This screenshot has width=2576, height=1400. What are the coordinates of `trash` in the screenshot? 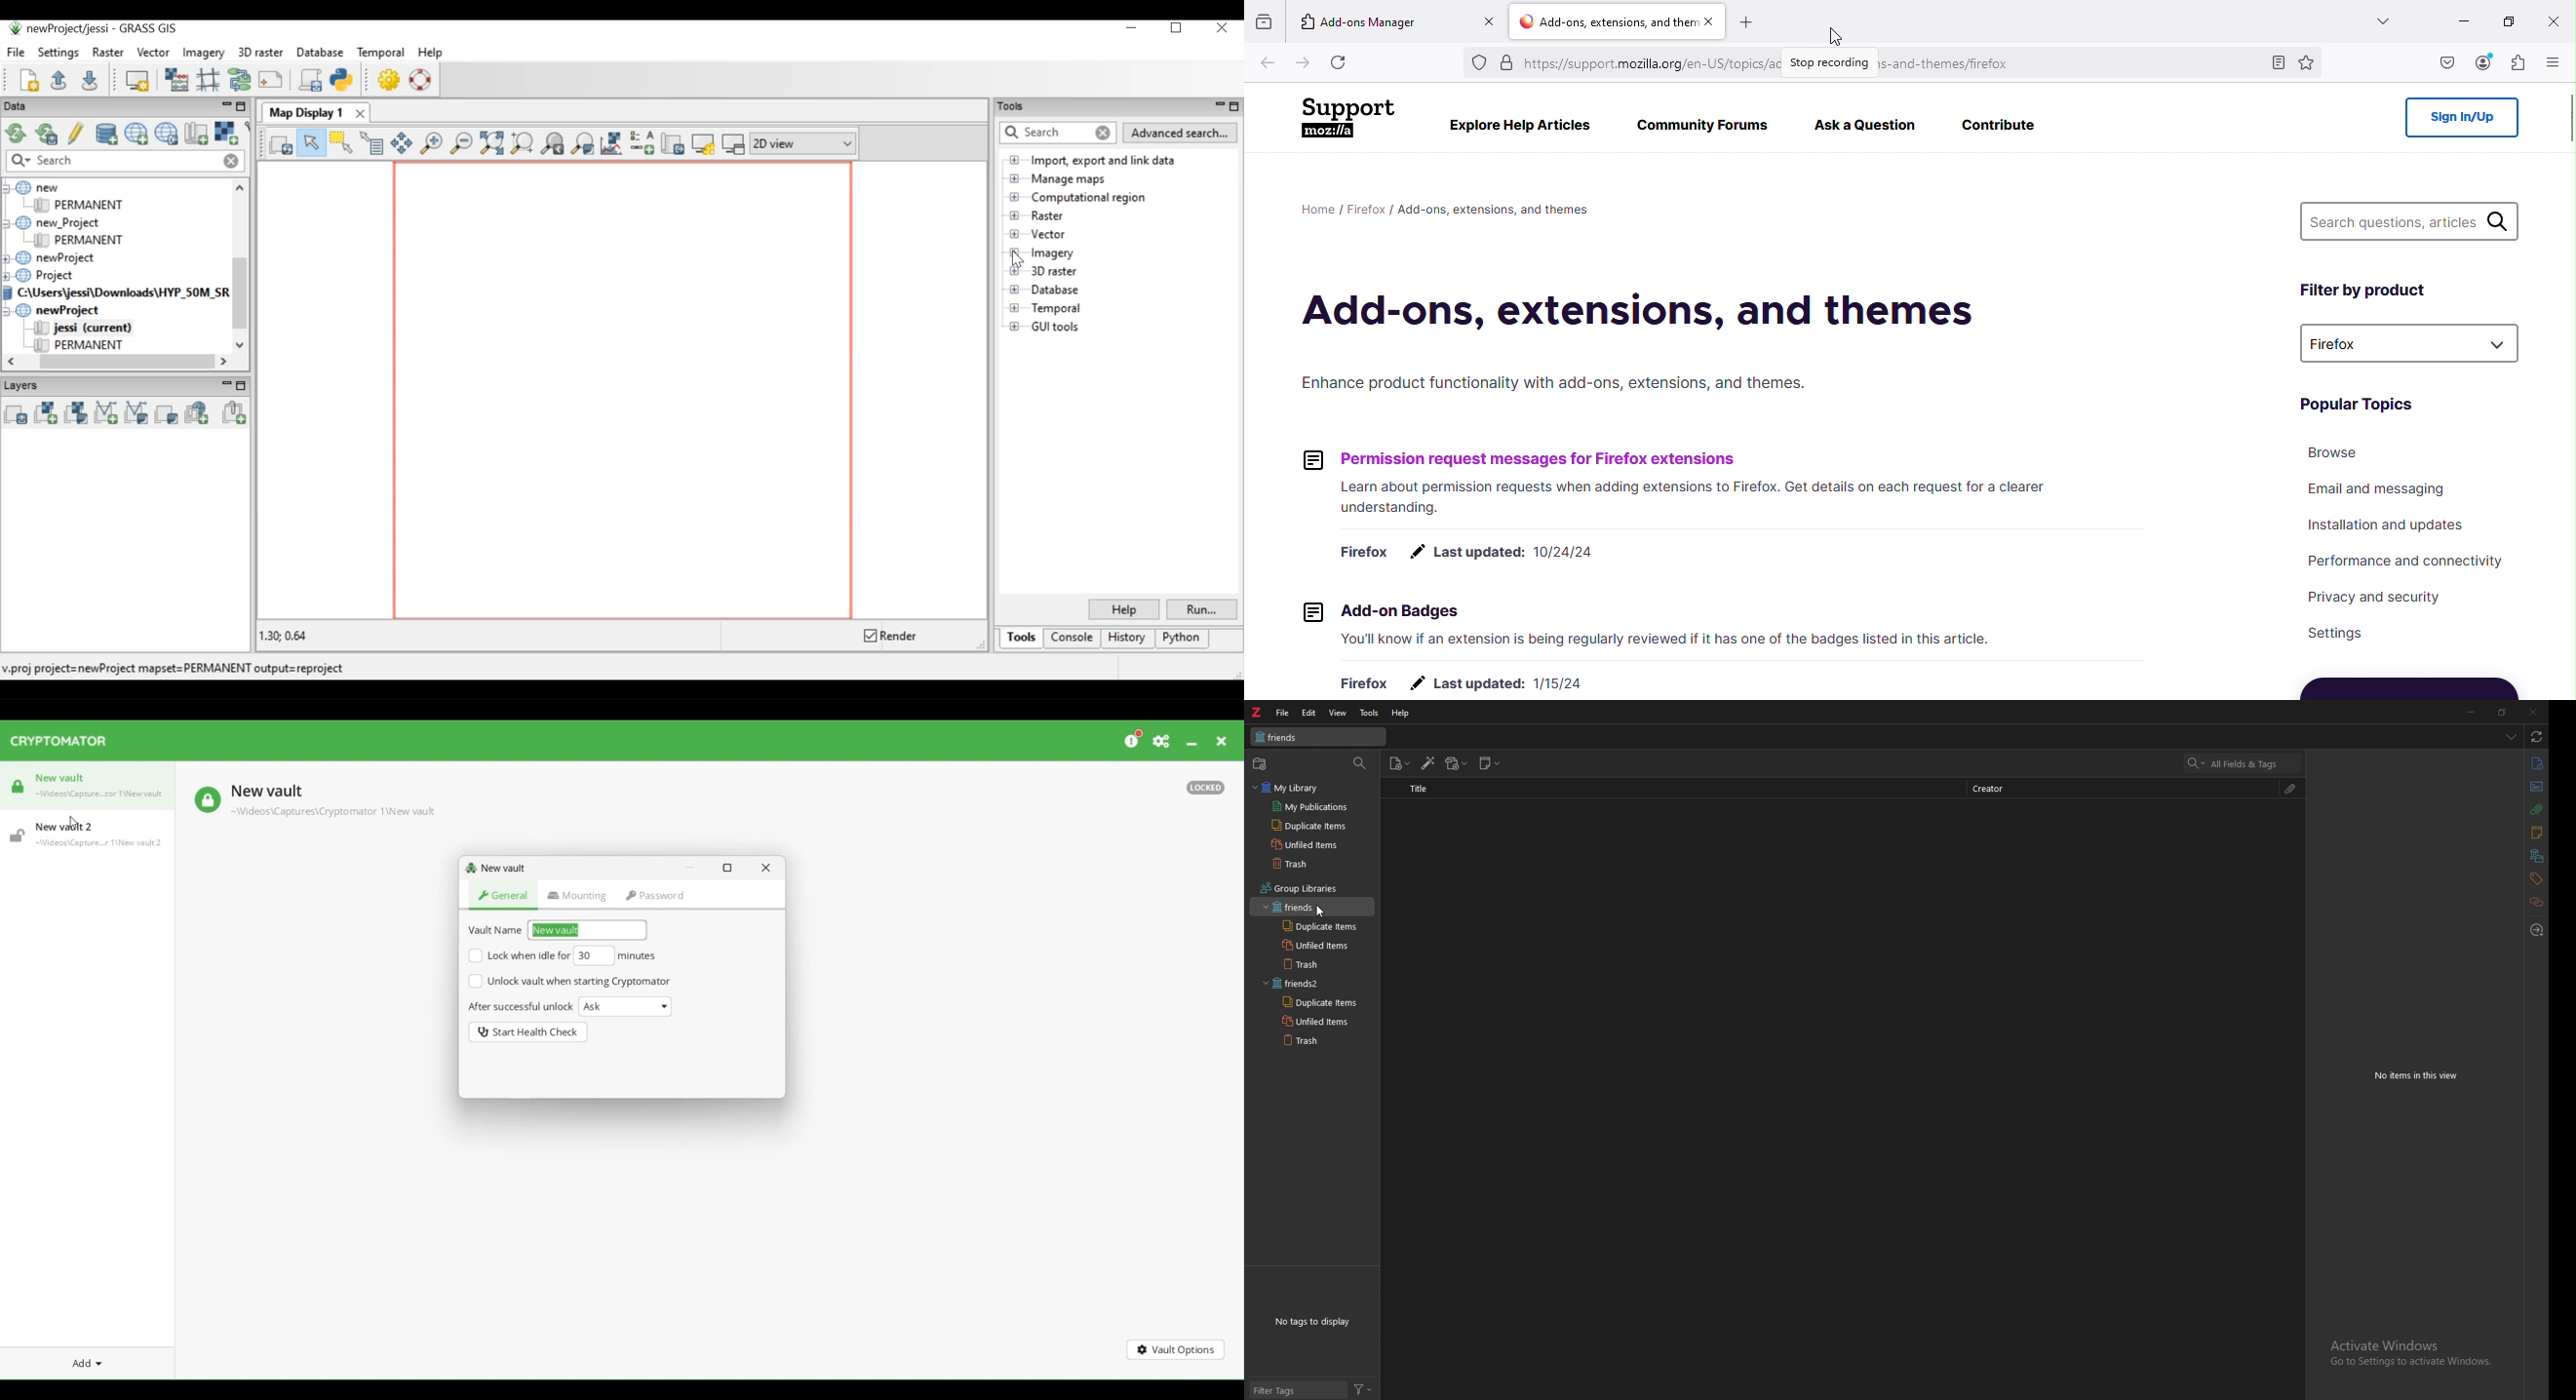 It's located at (1322, 1040).